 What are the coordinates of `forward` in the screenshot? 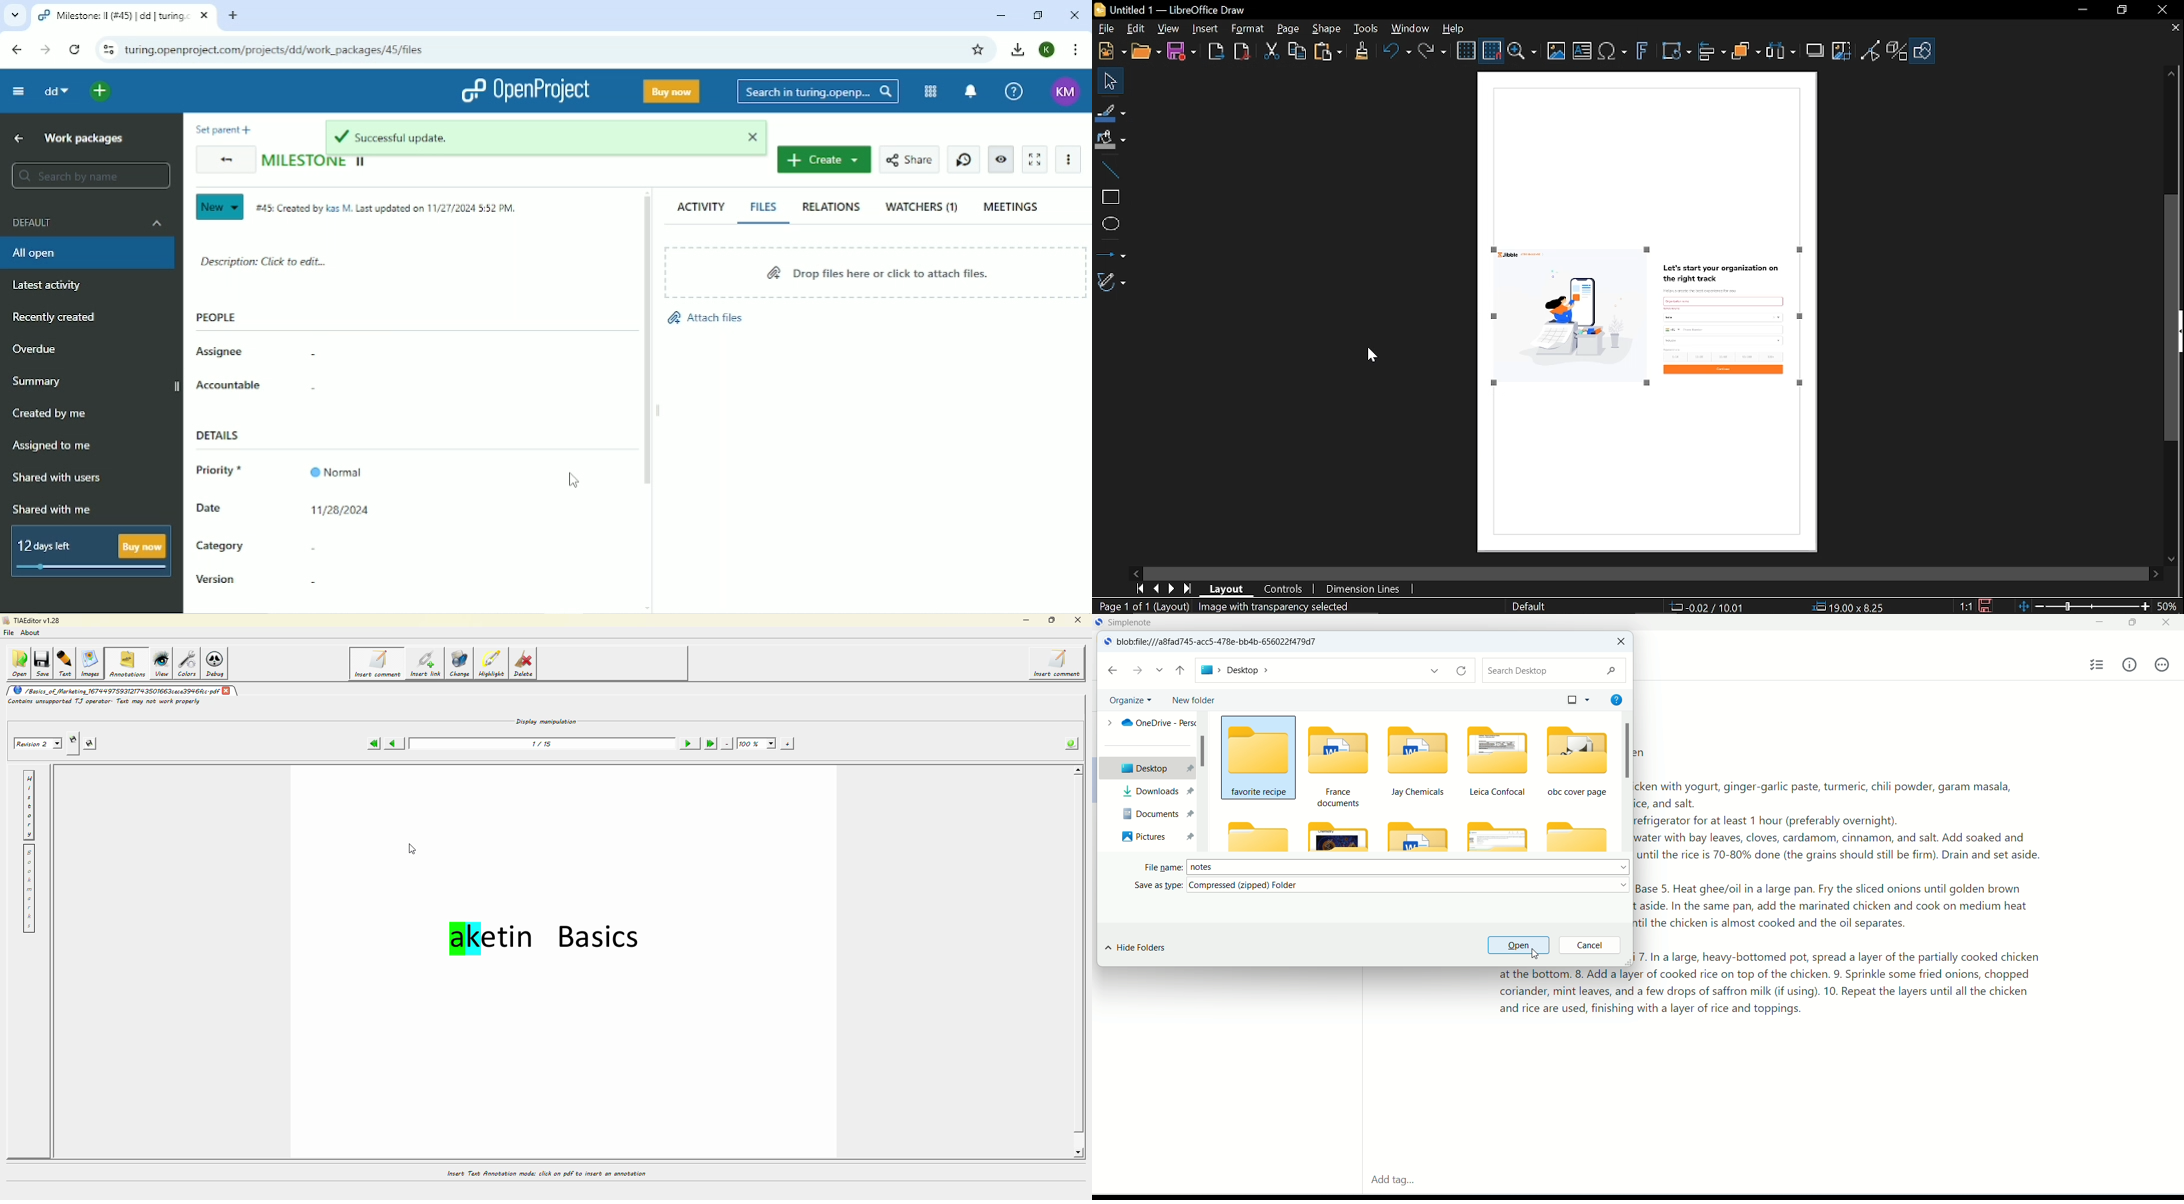 It's located at (1138, 670).